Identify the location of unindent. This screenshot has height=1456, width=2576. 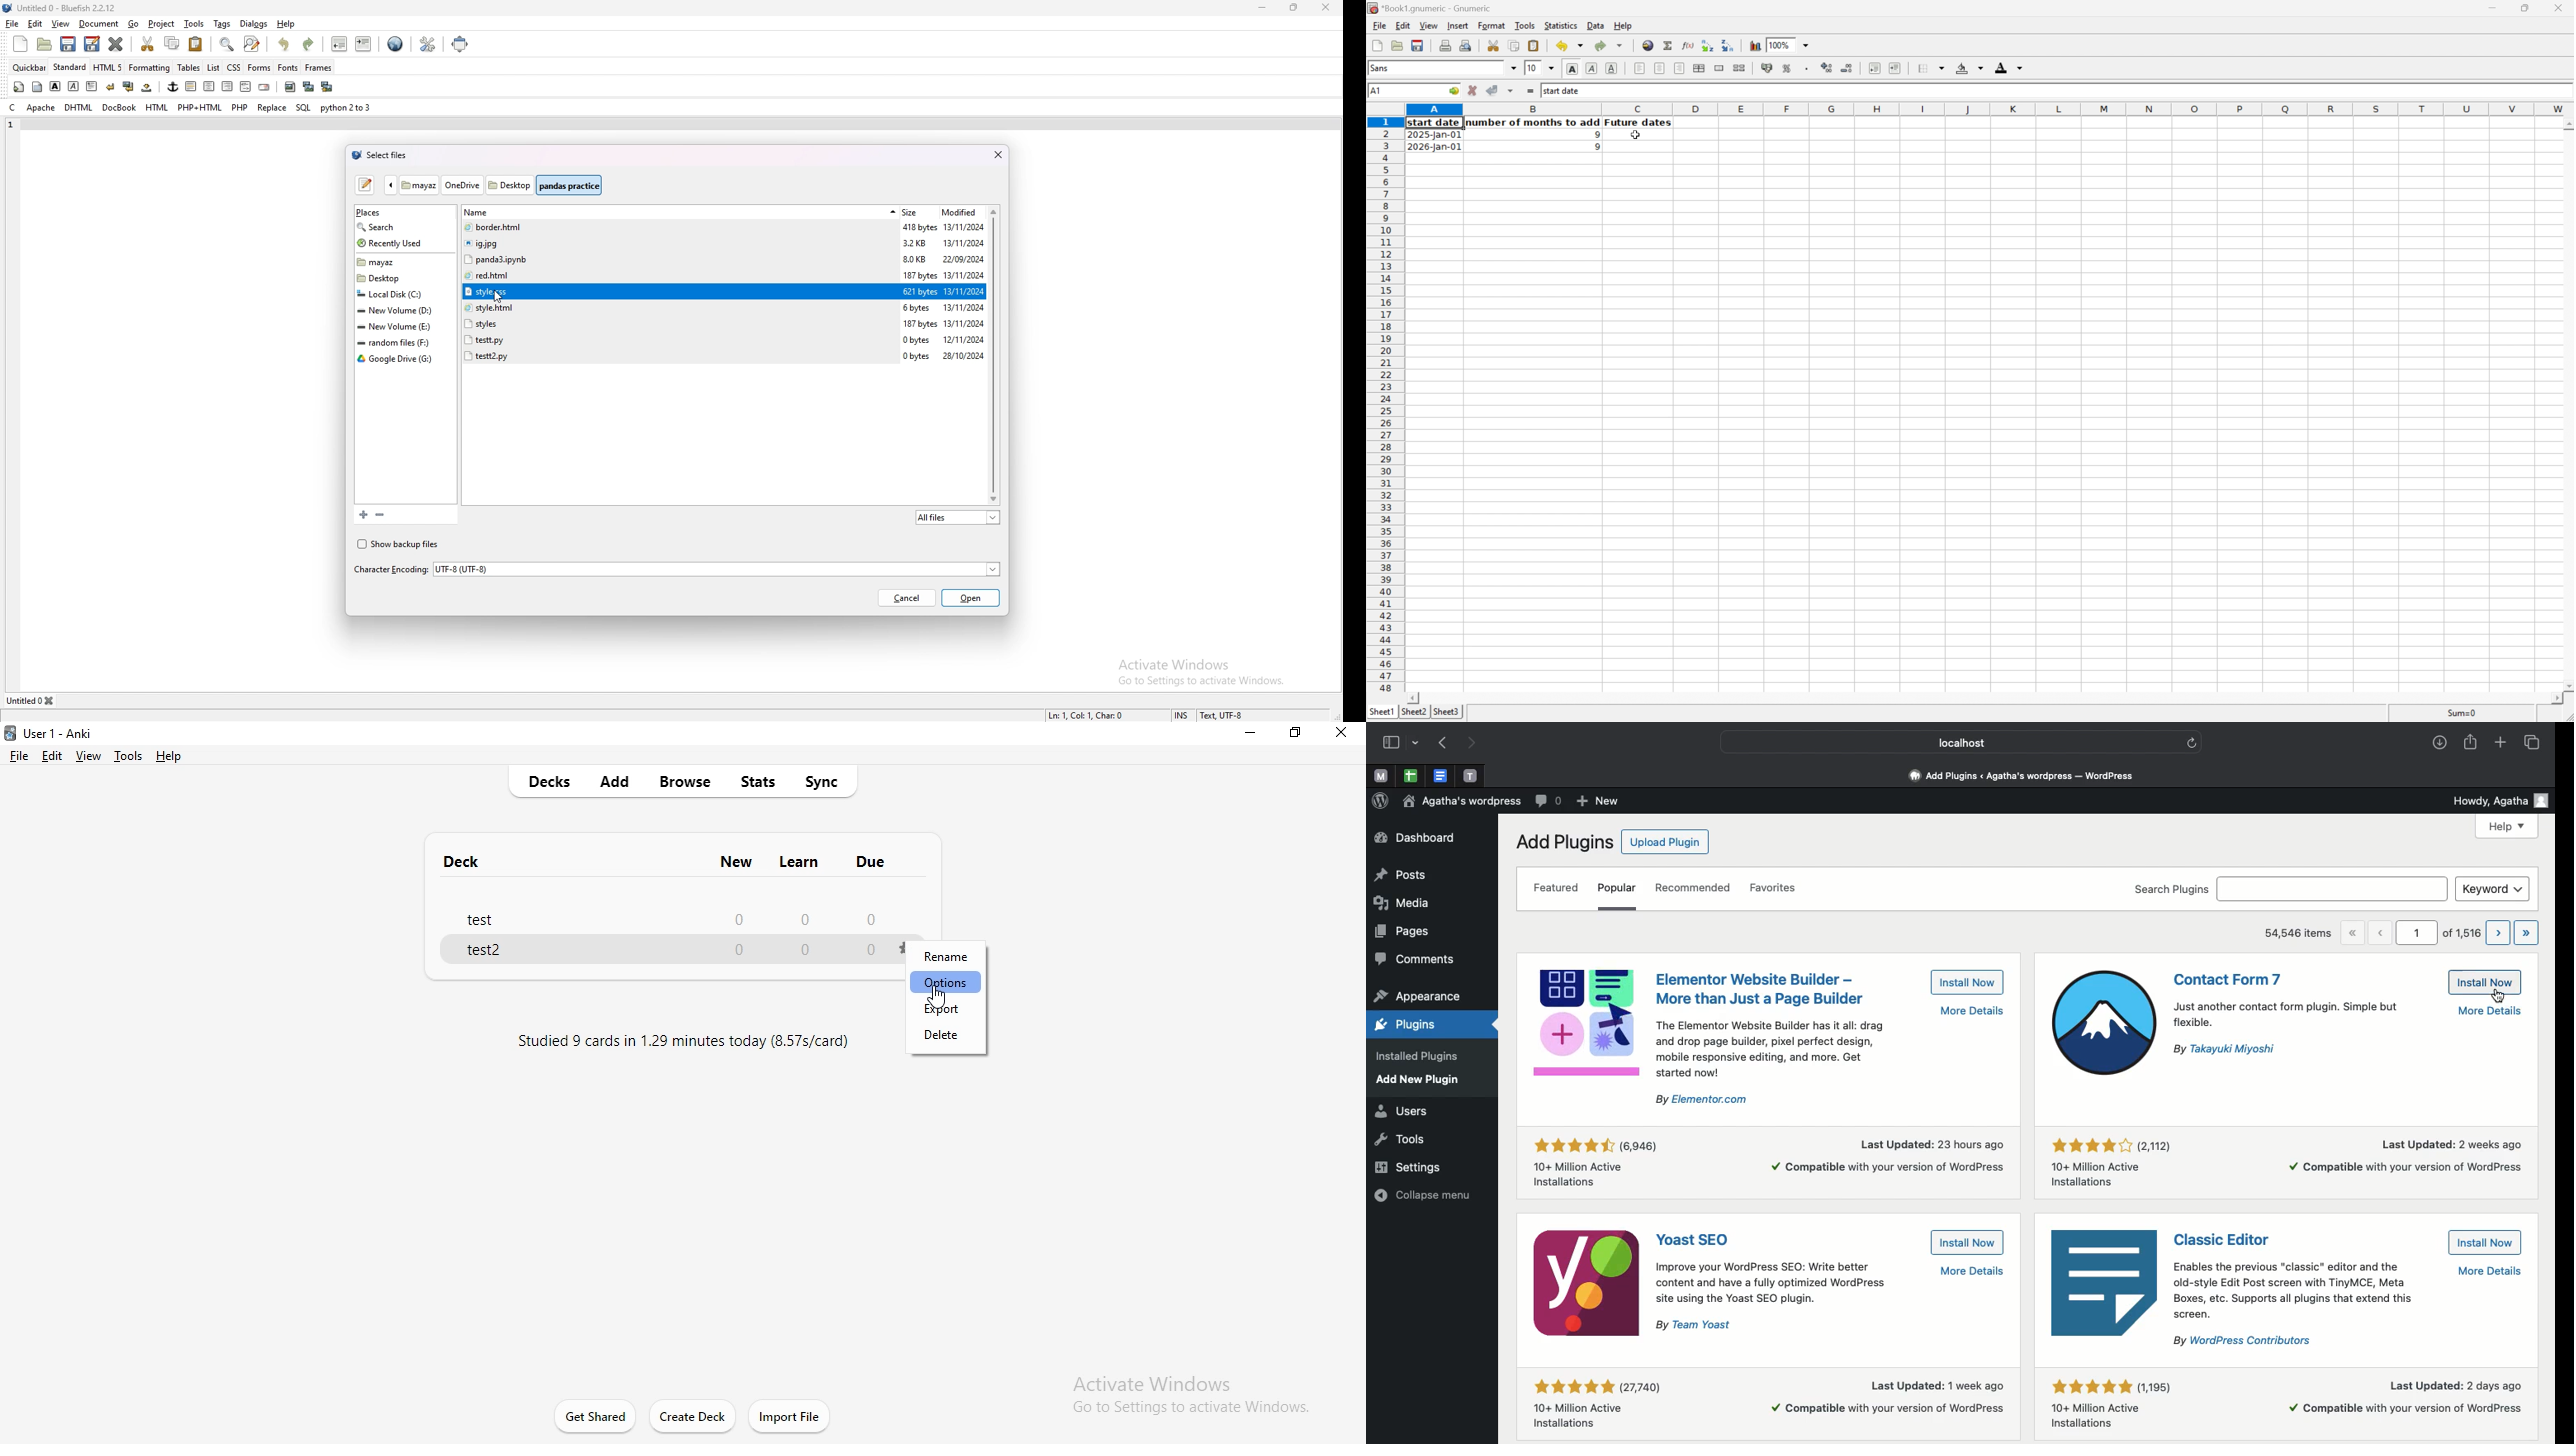
(341, 43).